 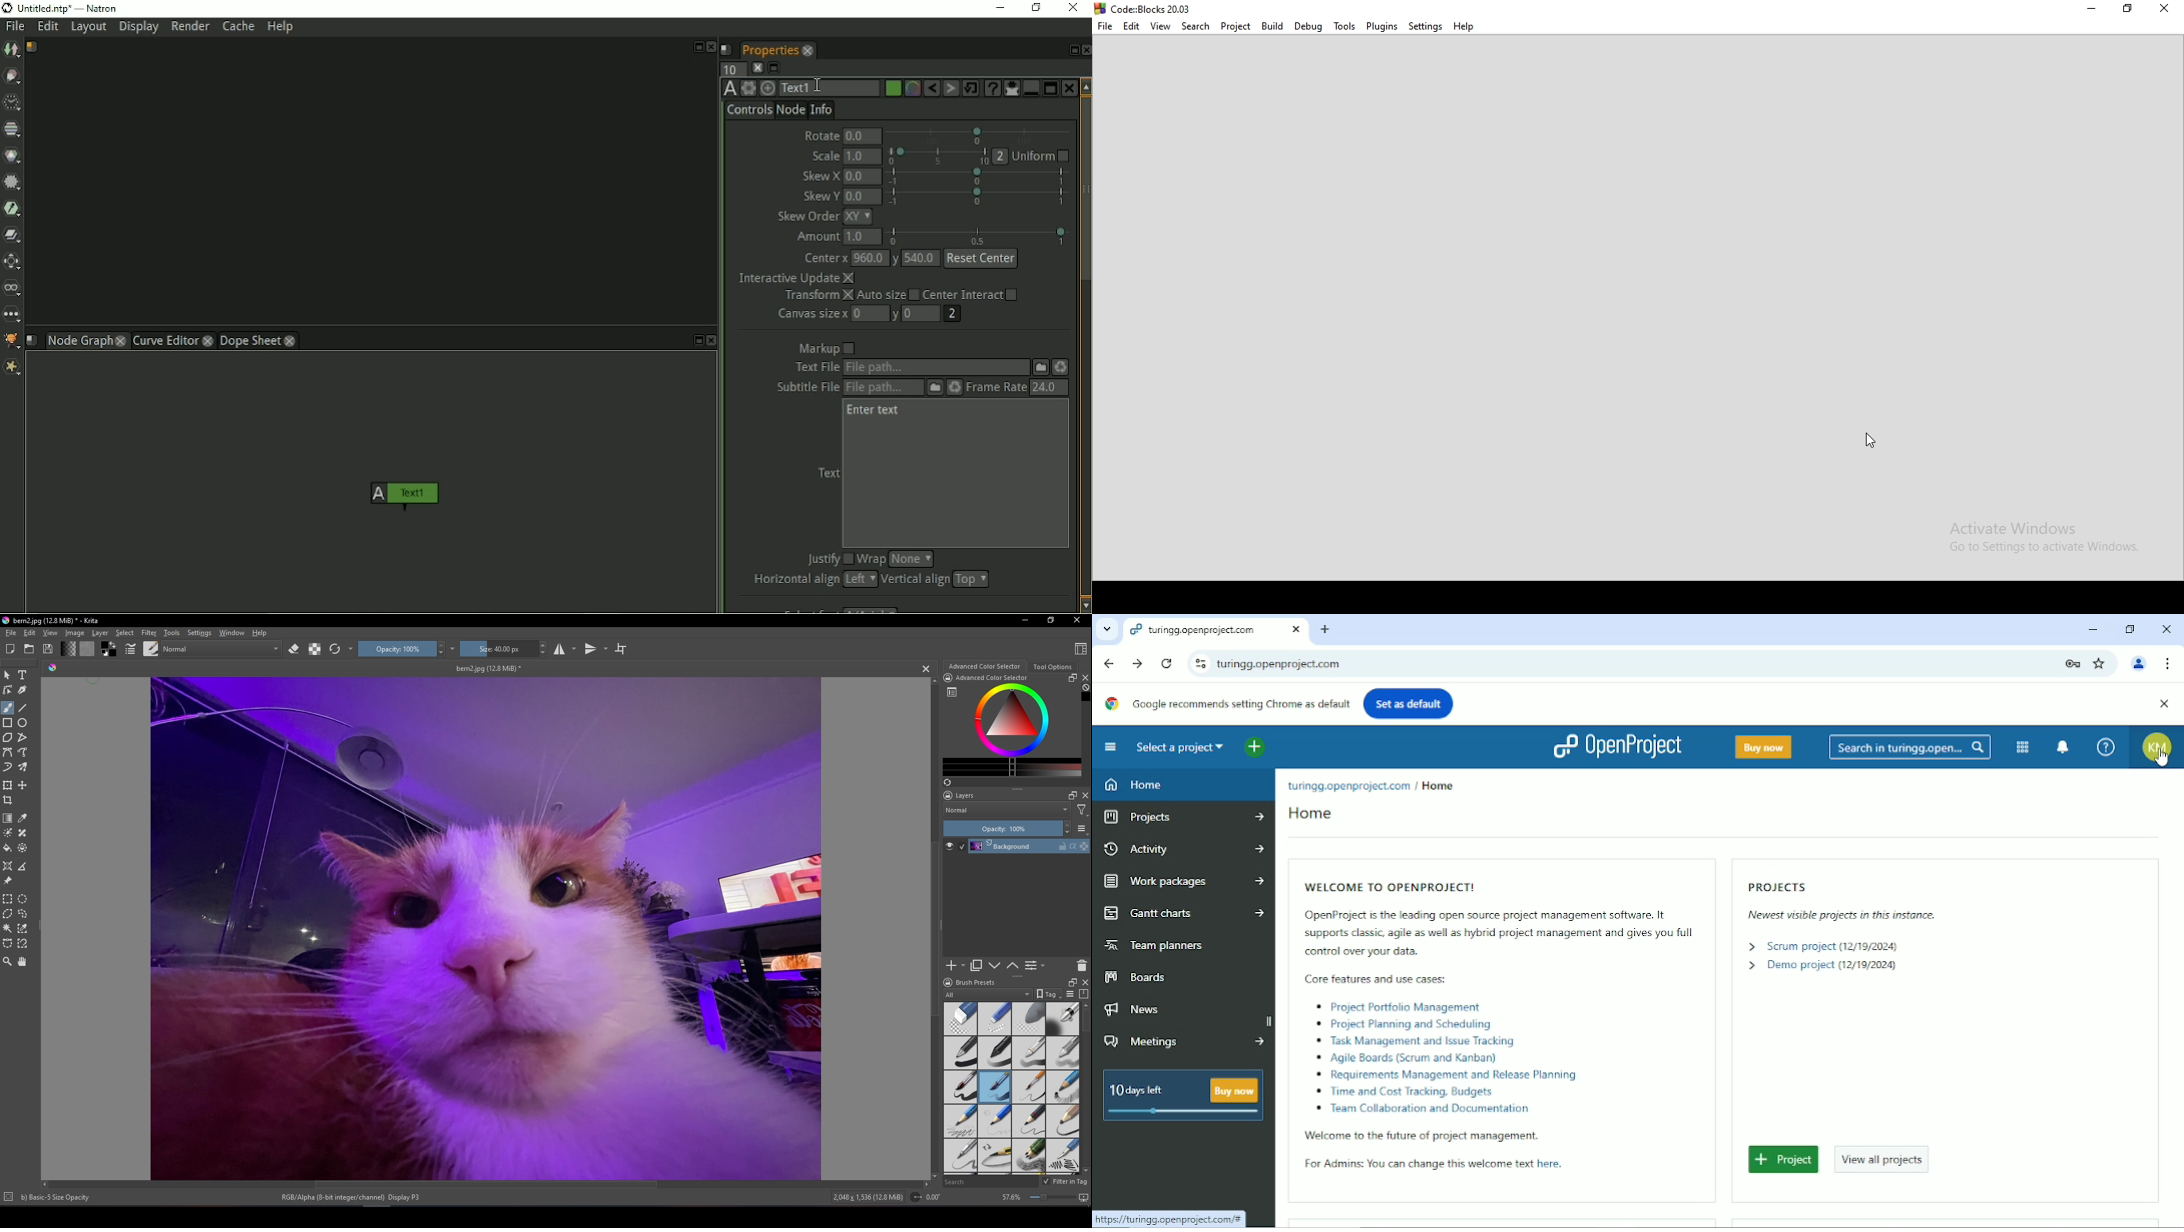 What do you see at coordinates (2166, 627) in the screenshot?
I see `Close` at bounding box center [2166, 627].